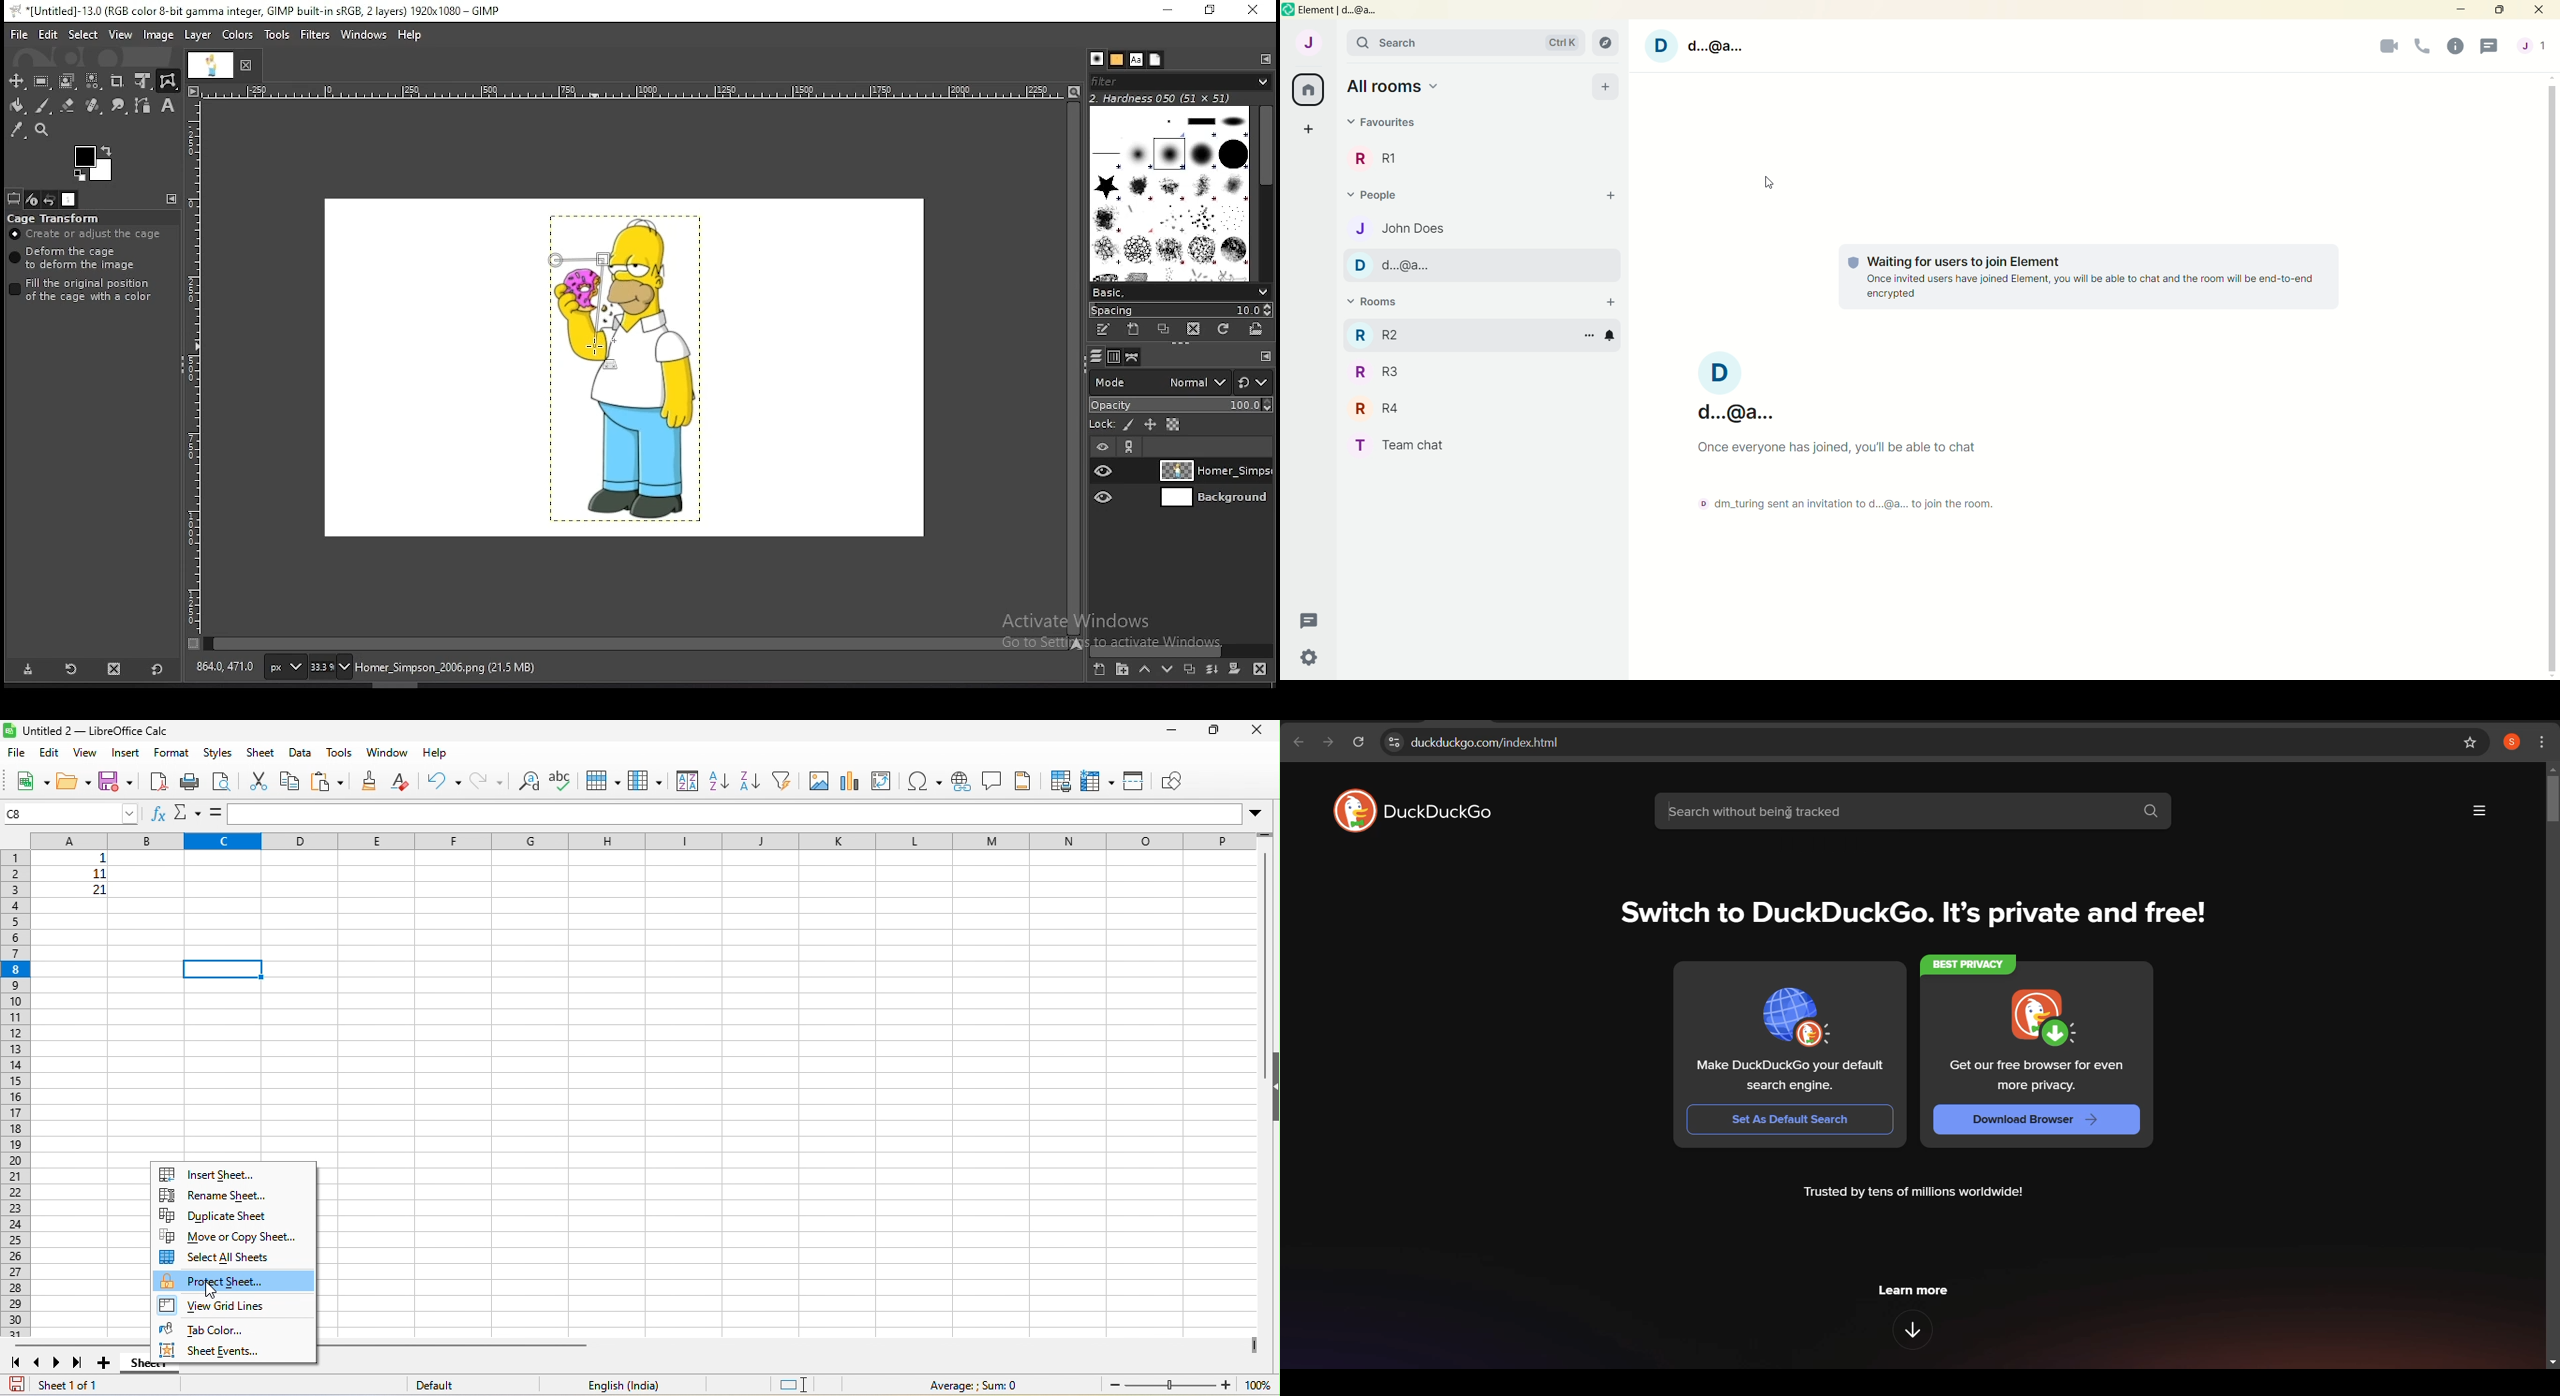  Describe the element at coordinates (1411, 43) in the screenshot. I see `search bar` at that location.